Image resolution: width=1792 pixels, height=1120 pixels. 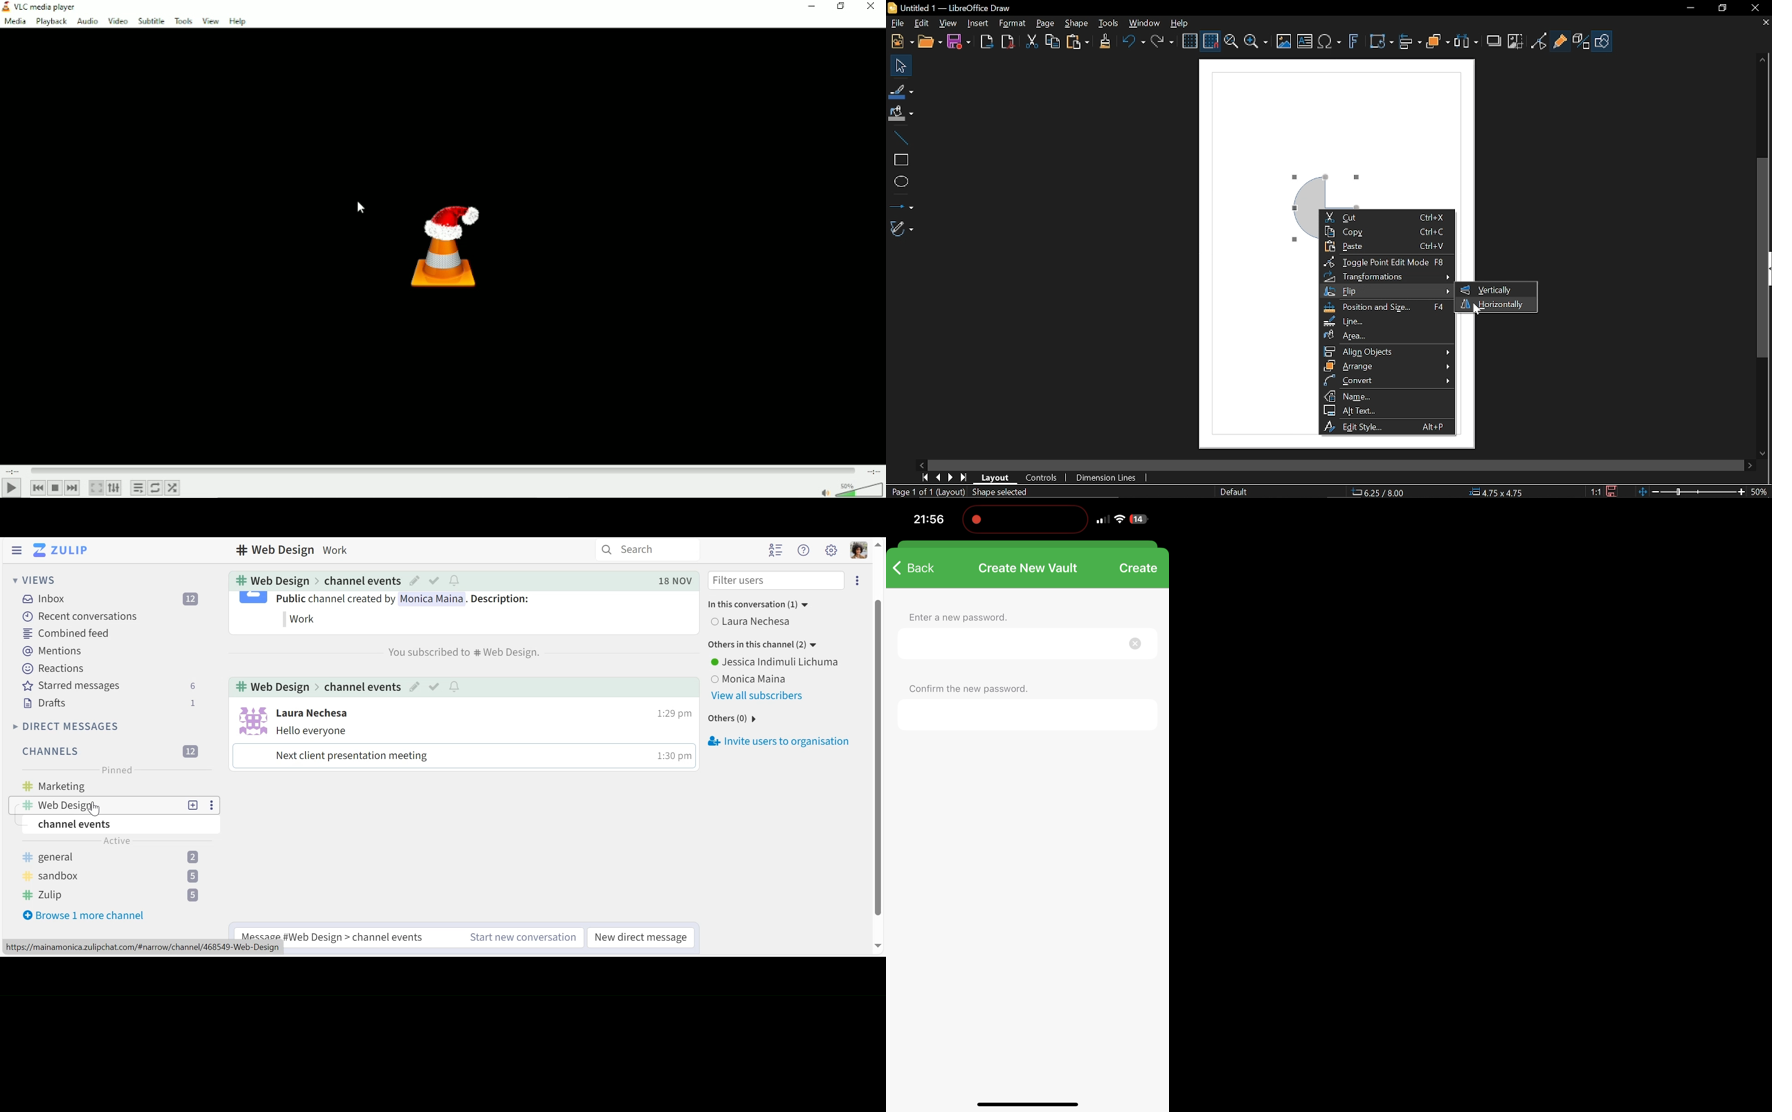 What do you see at coordinates (1387, 292) in the screenshot?
I see `Flip` at bounding box center [1387, 292].